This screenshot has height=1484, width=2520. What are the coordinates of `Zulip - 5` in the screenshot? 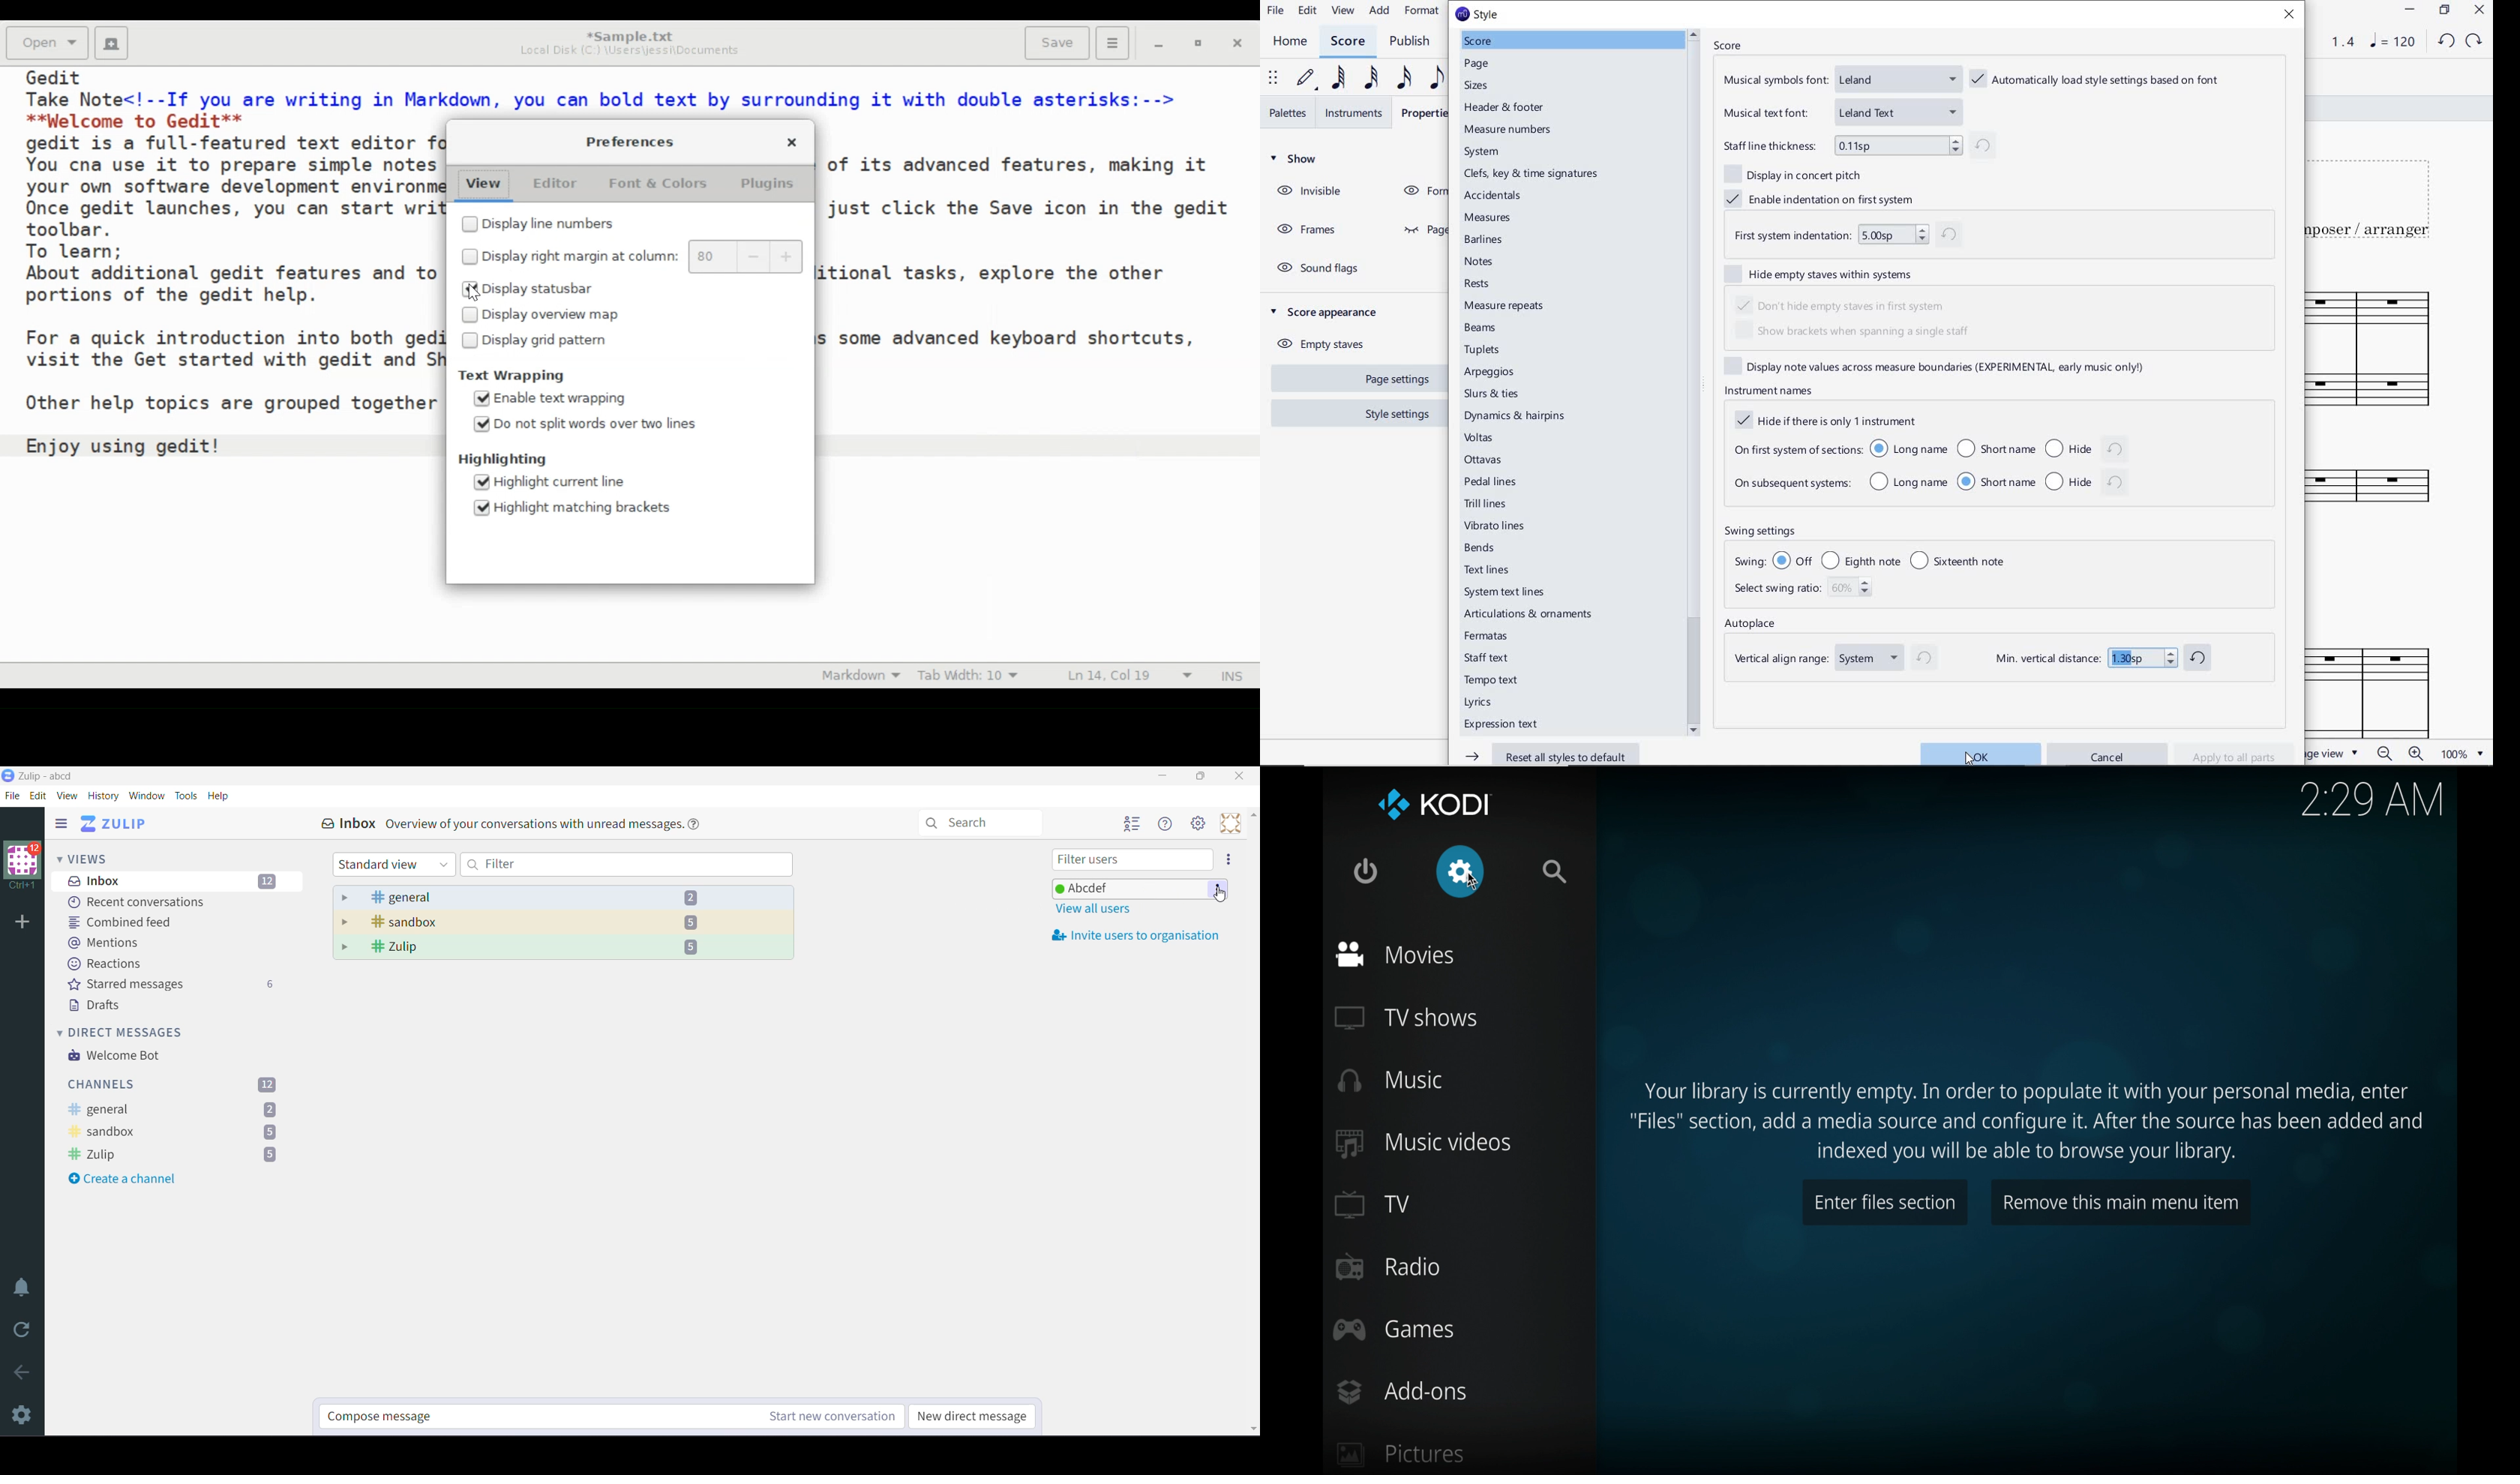 It's located at (564, 948).